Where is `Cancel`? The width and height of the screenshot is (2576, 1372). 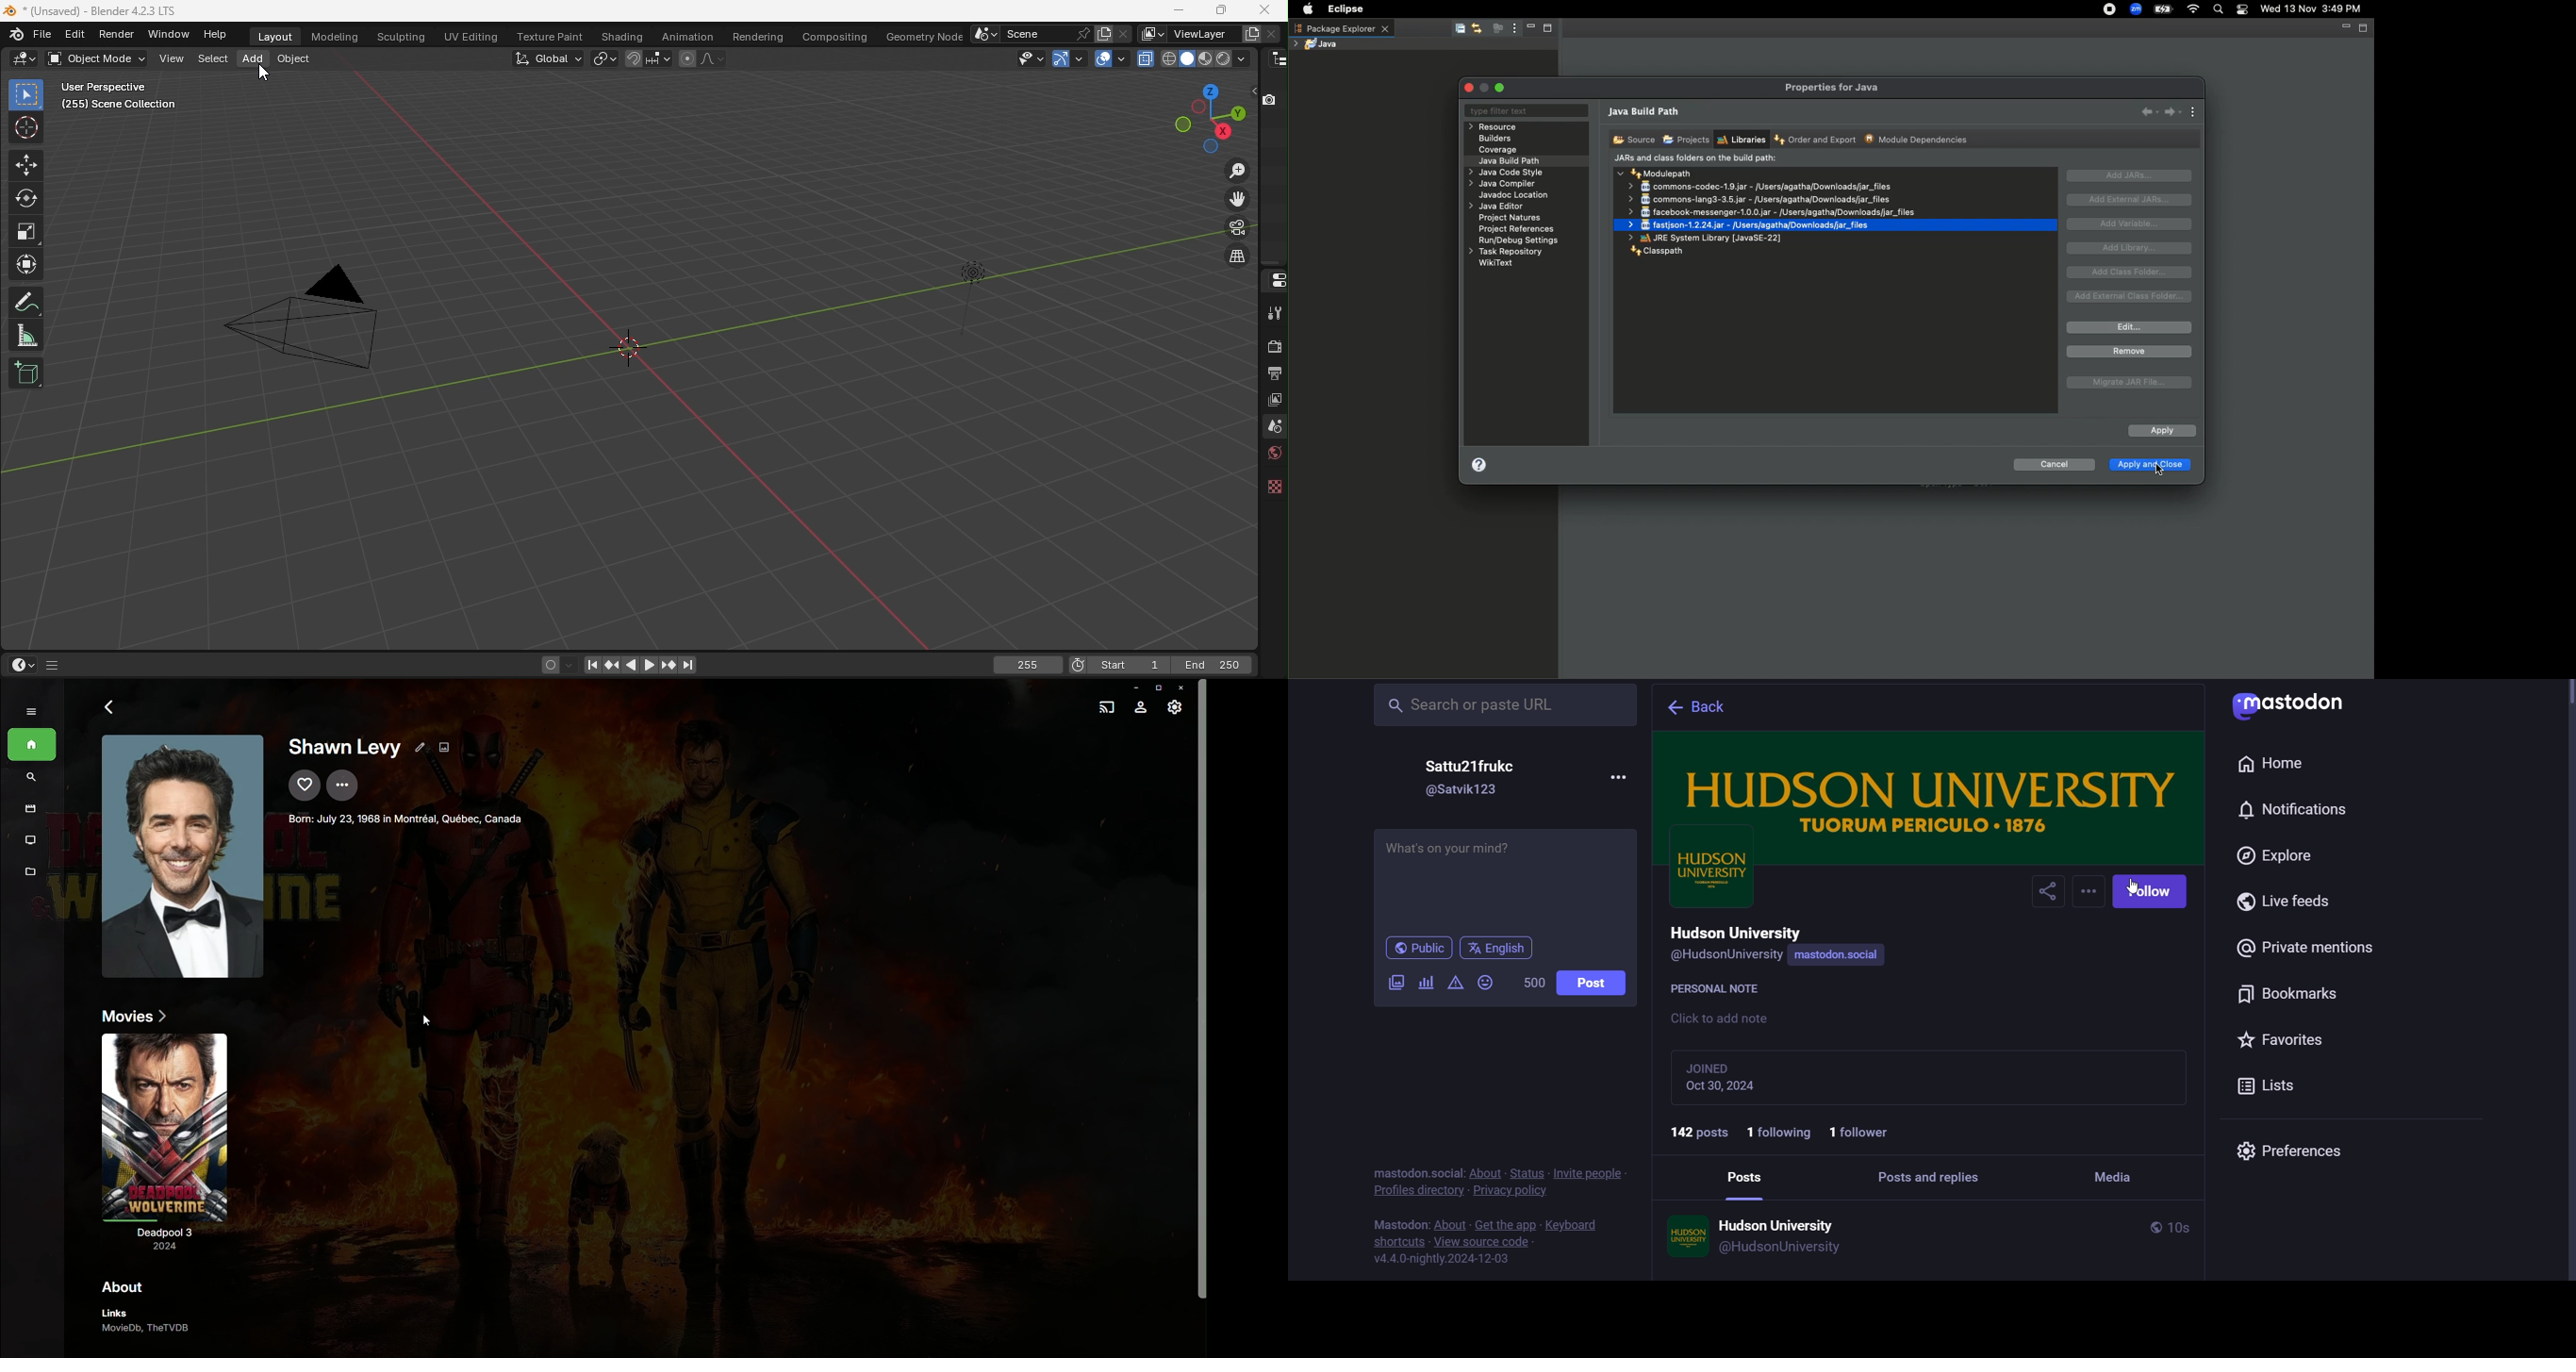 Cancel is located at coordinates (2054, 467).